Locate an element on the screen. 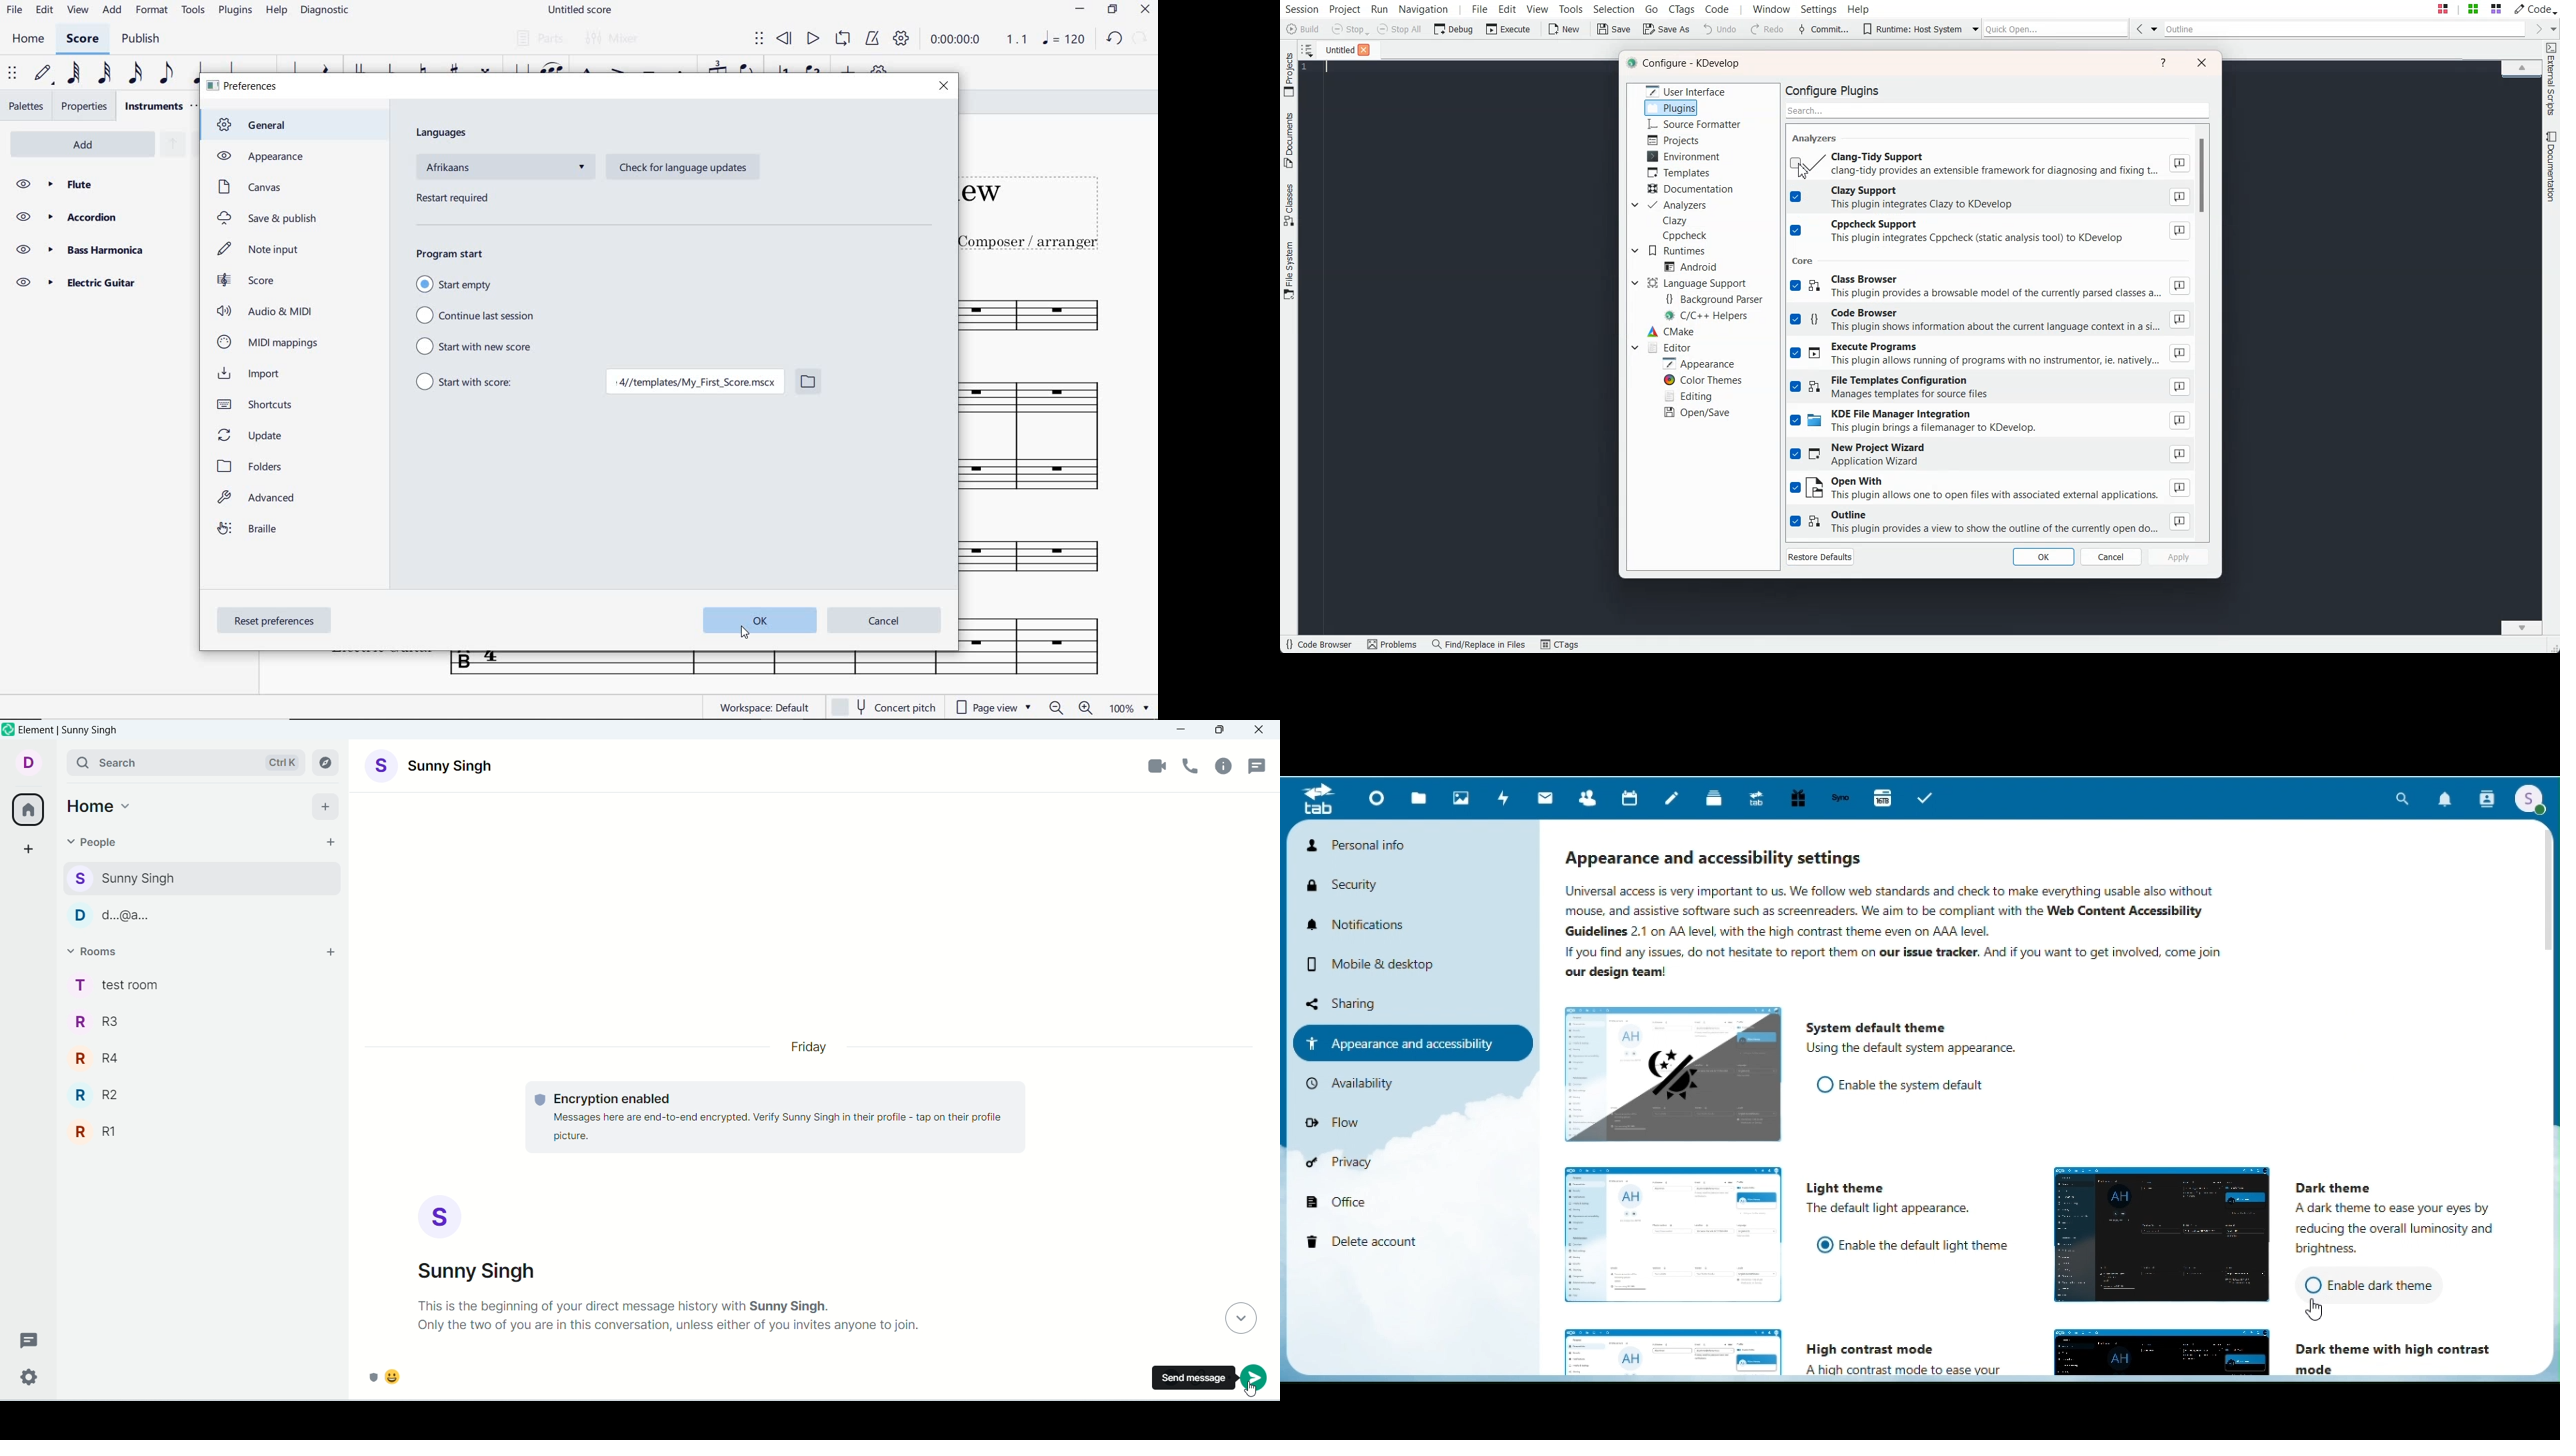  Office is located at coordinates (1362, 1201).